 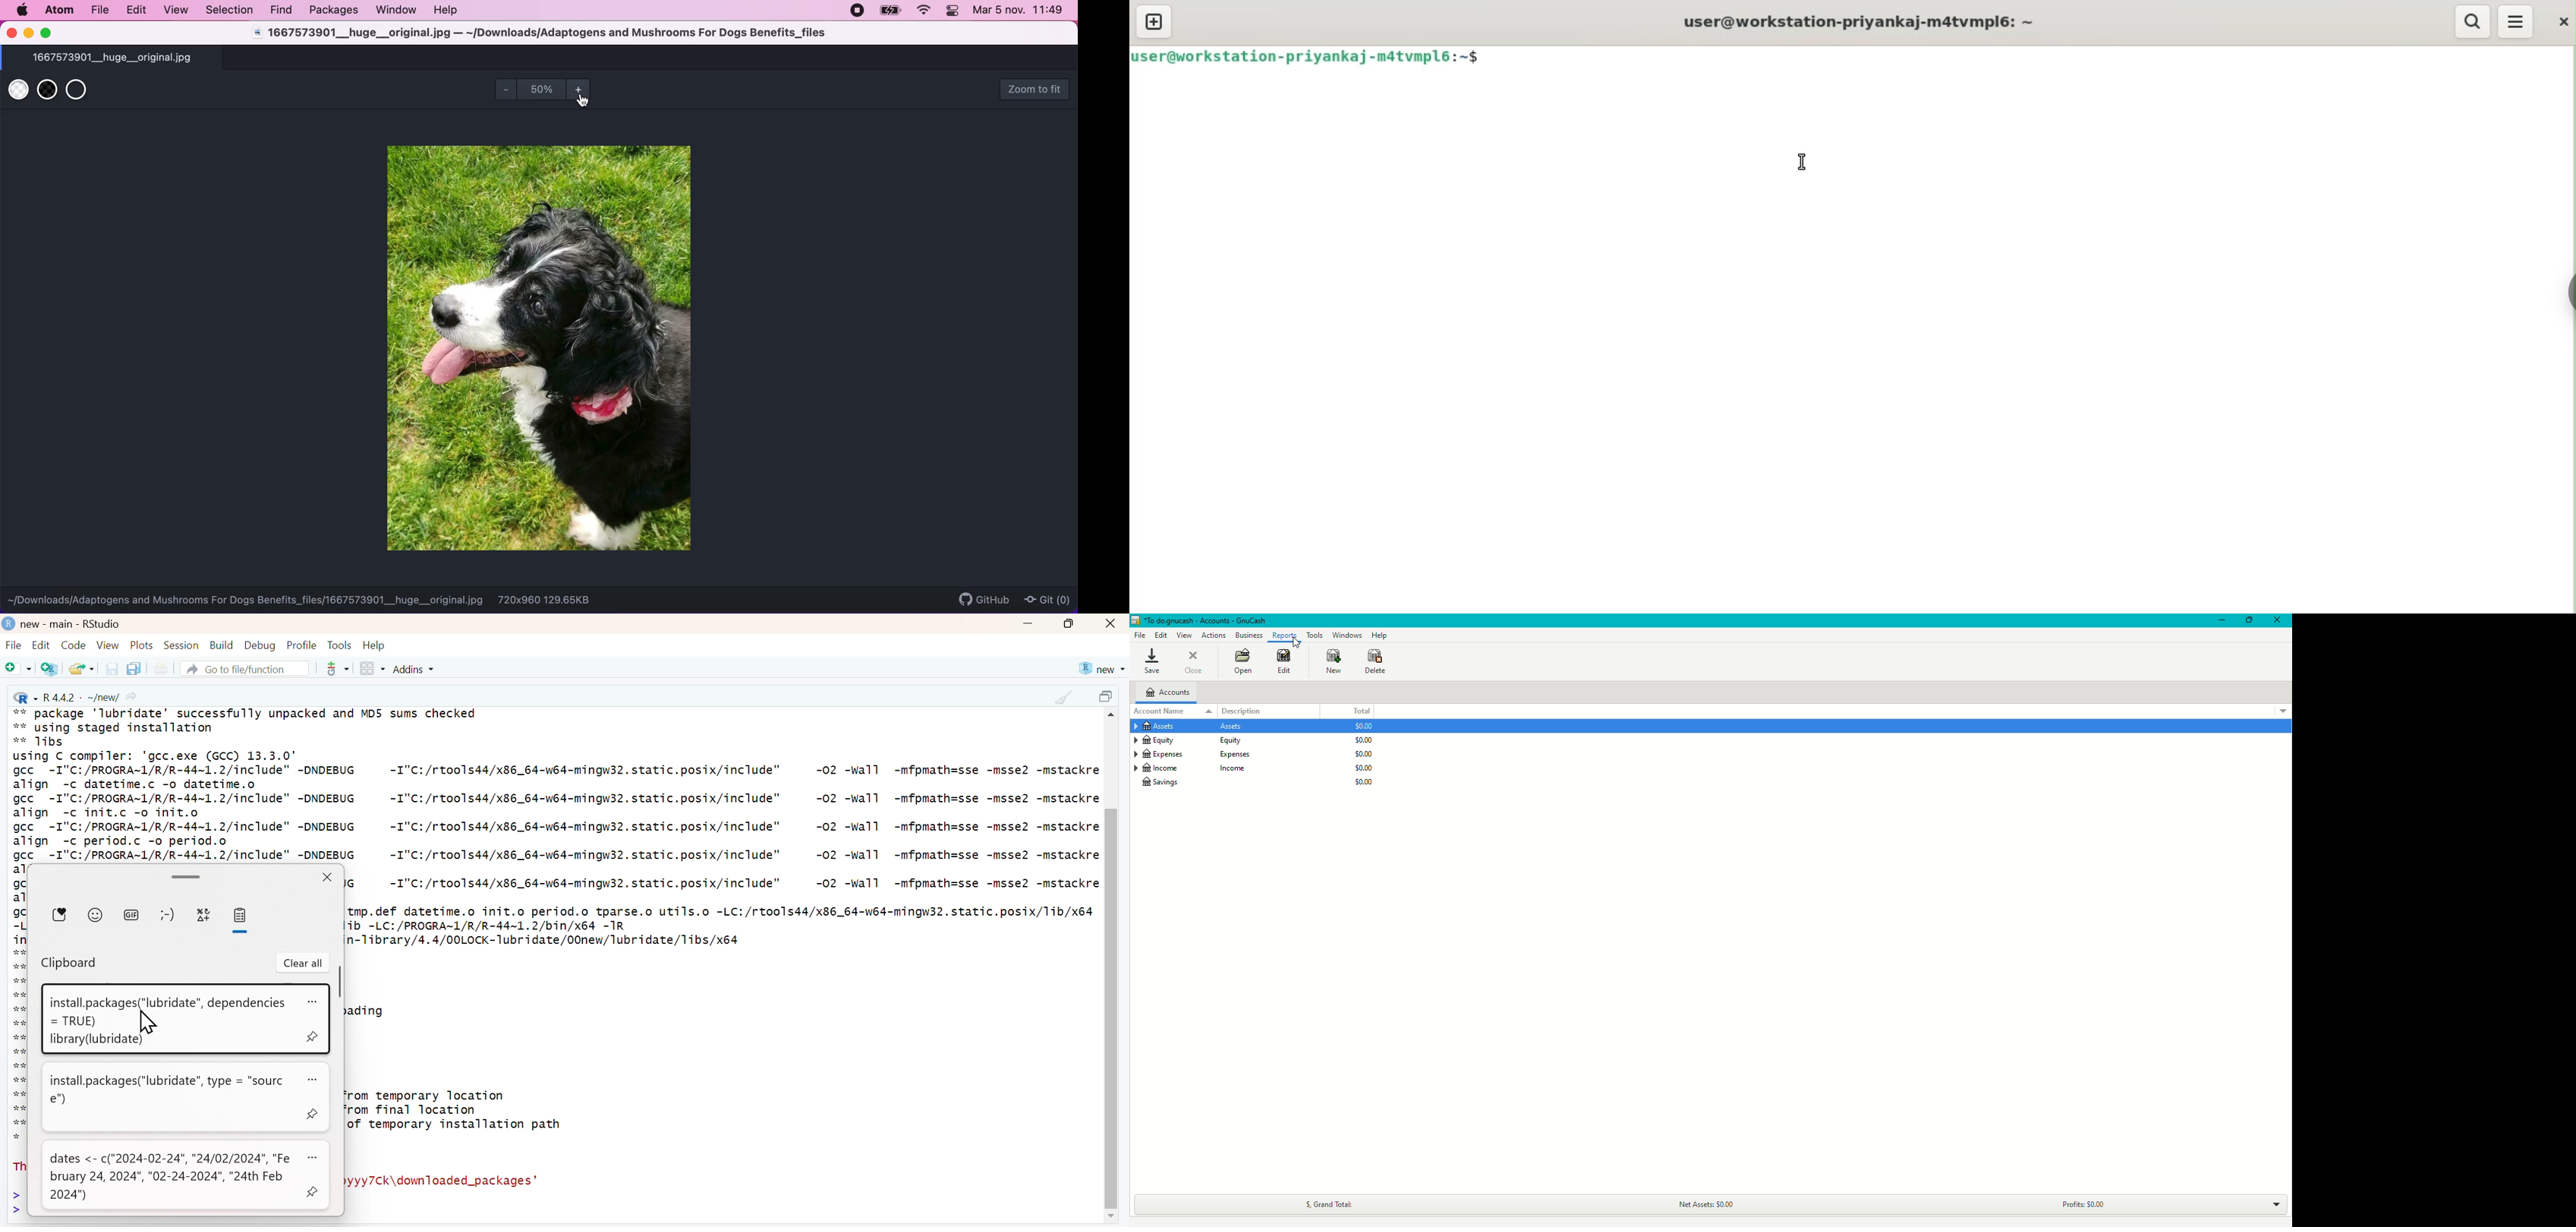 I want to click on View, so click(x=108, y=645).